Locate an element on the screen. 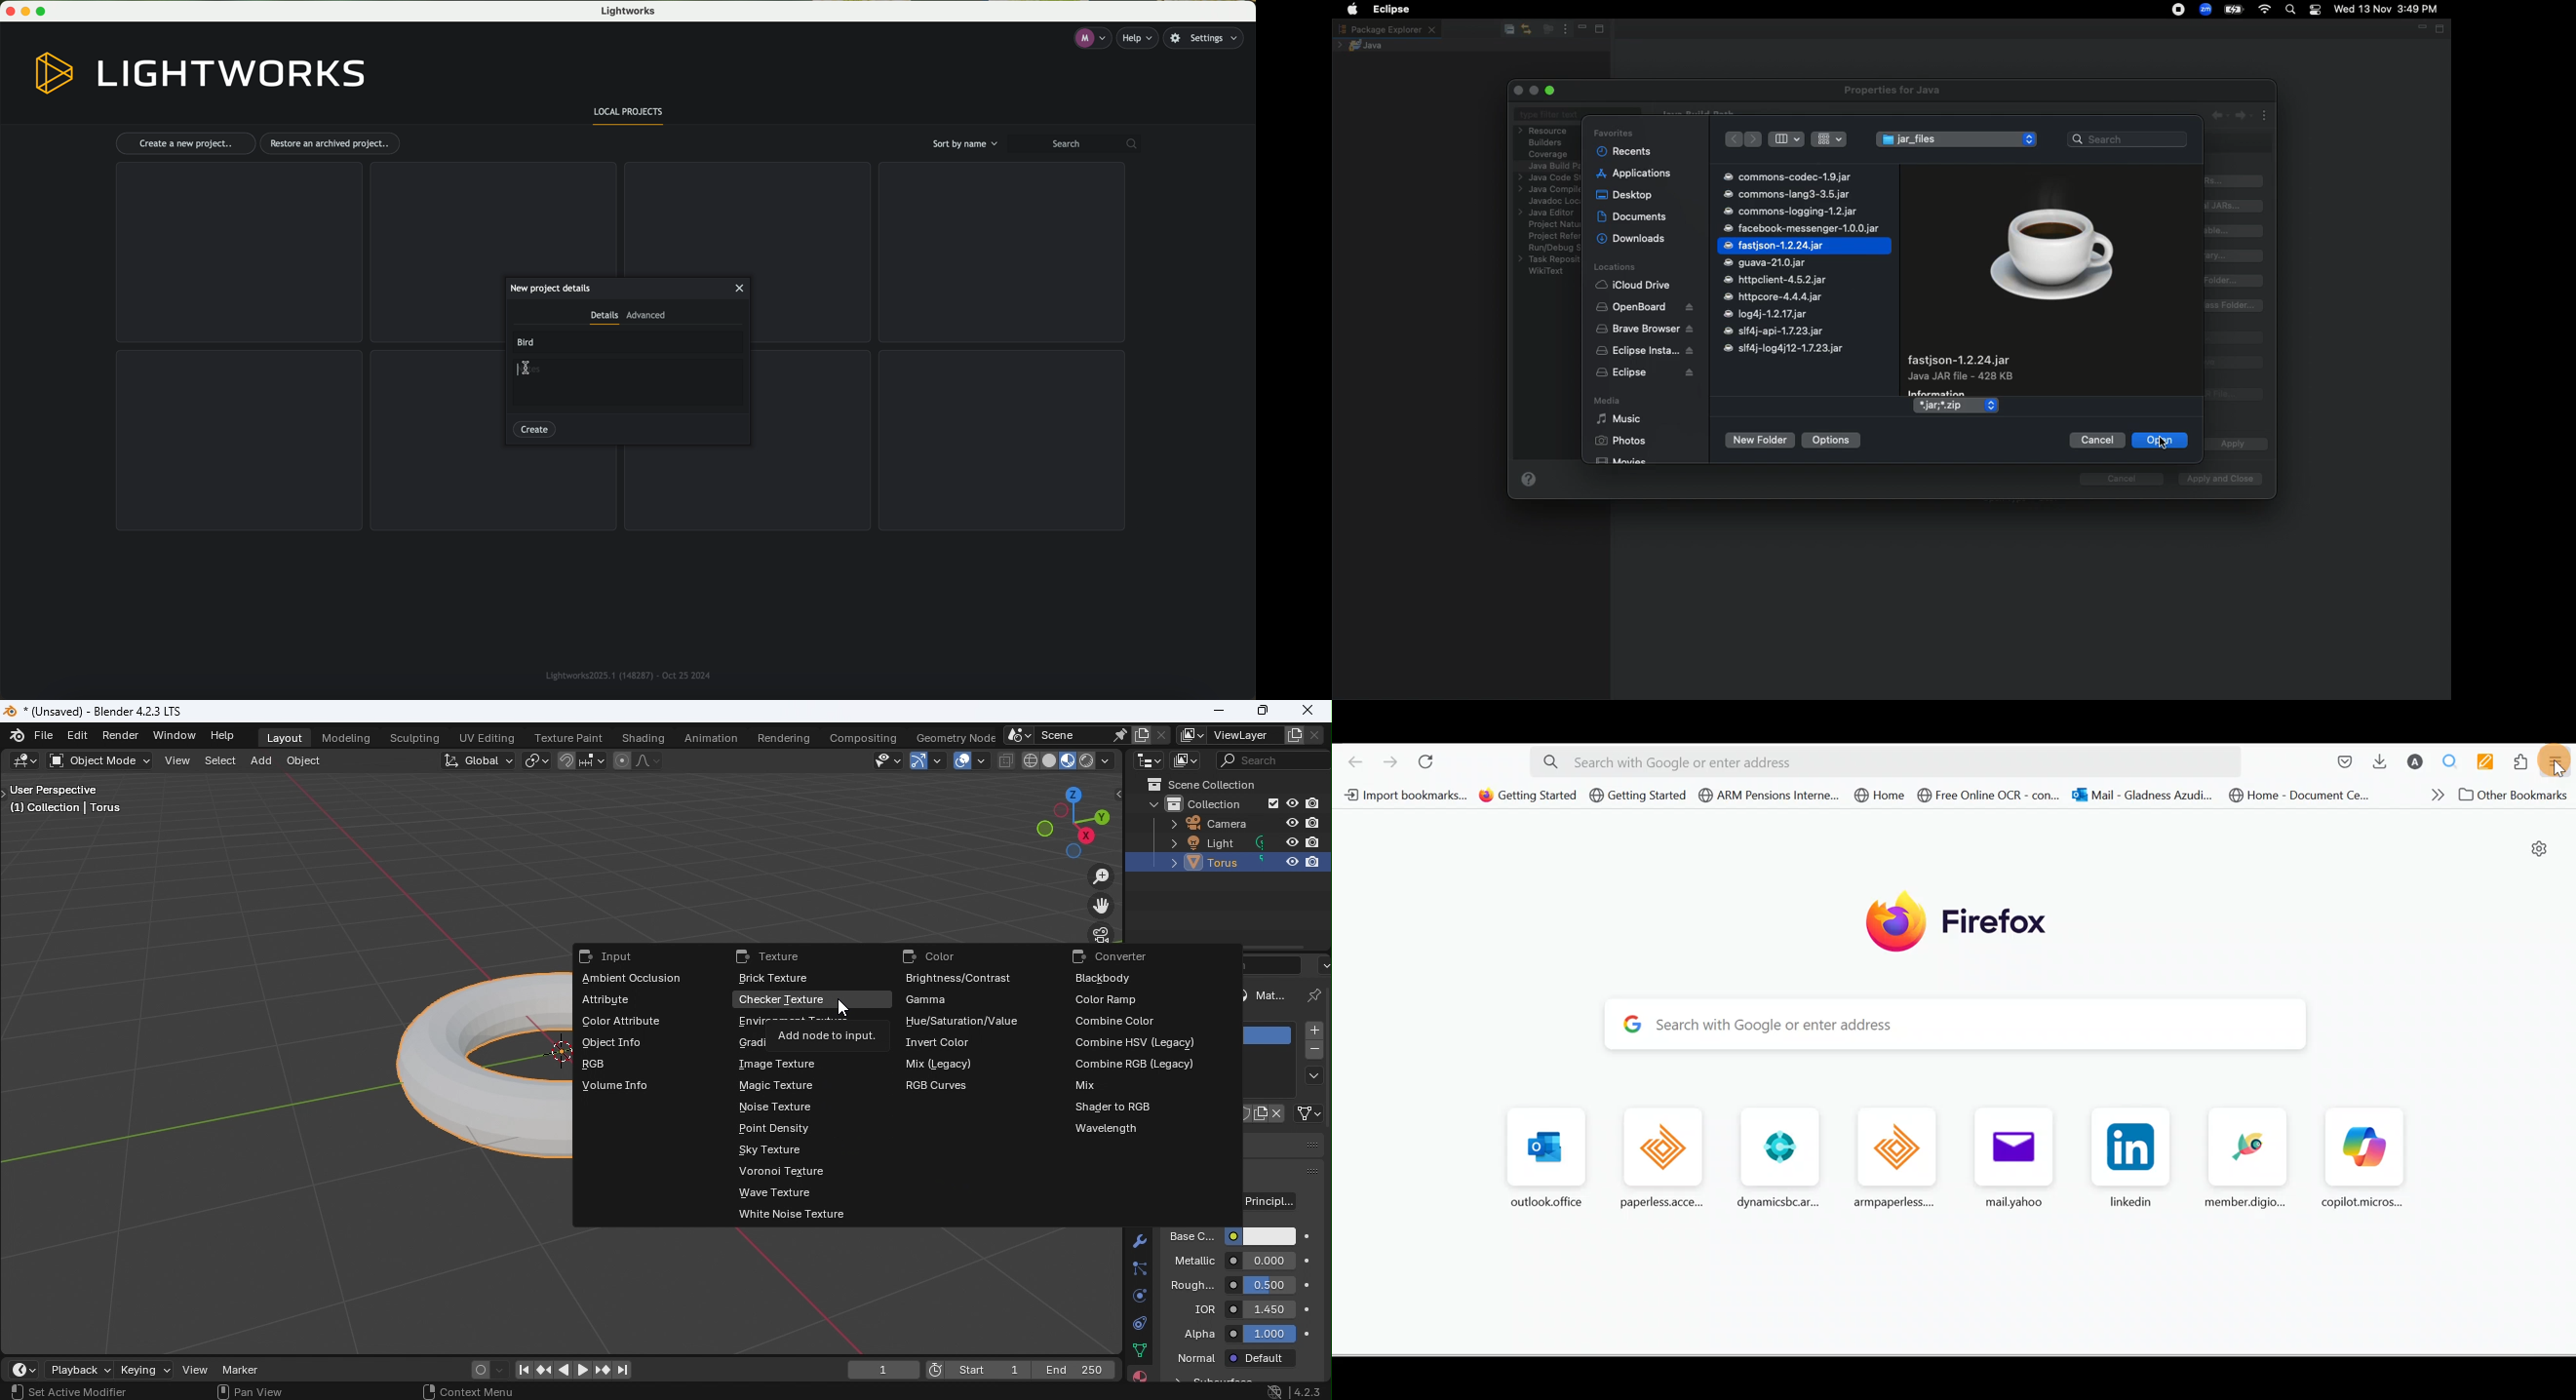  Wavelength is located at coordinates (1113, 1130).